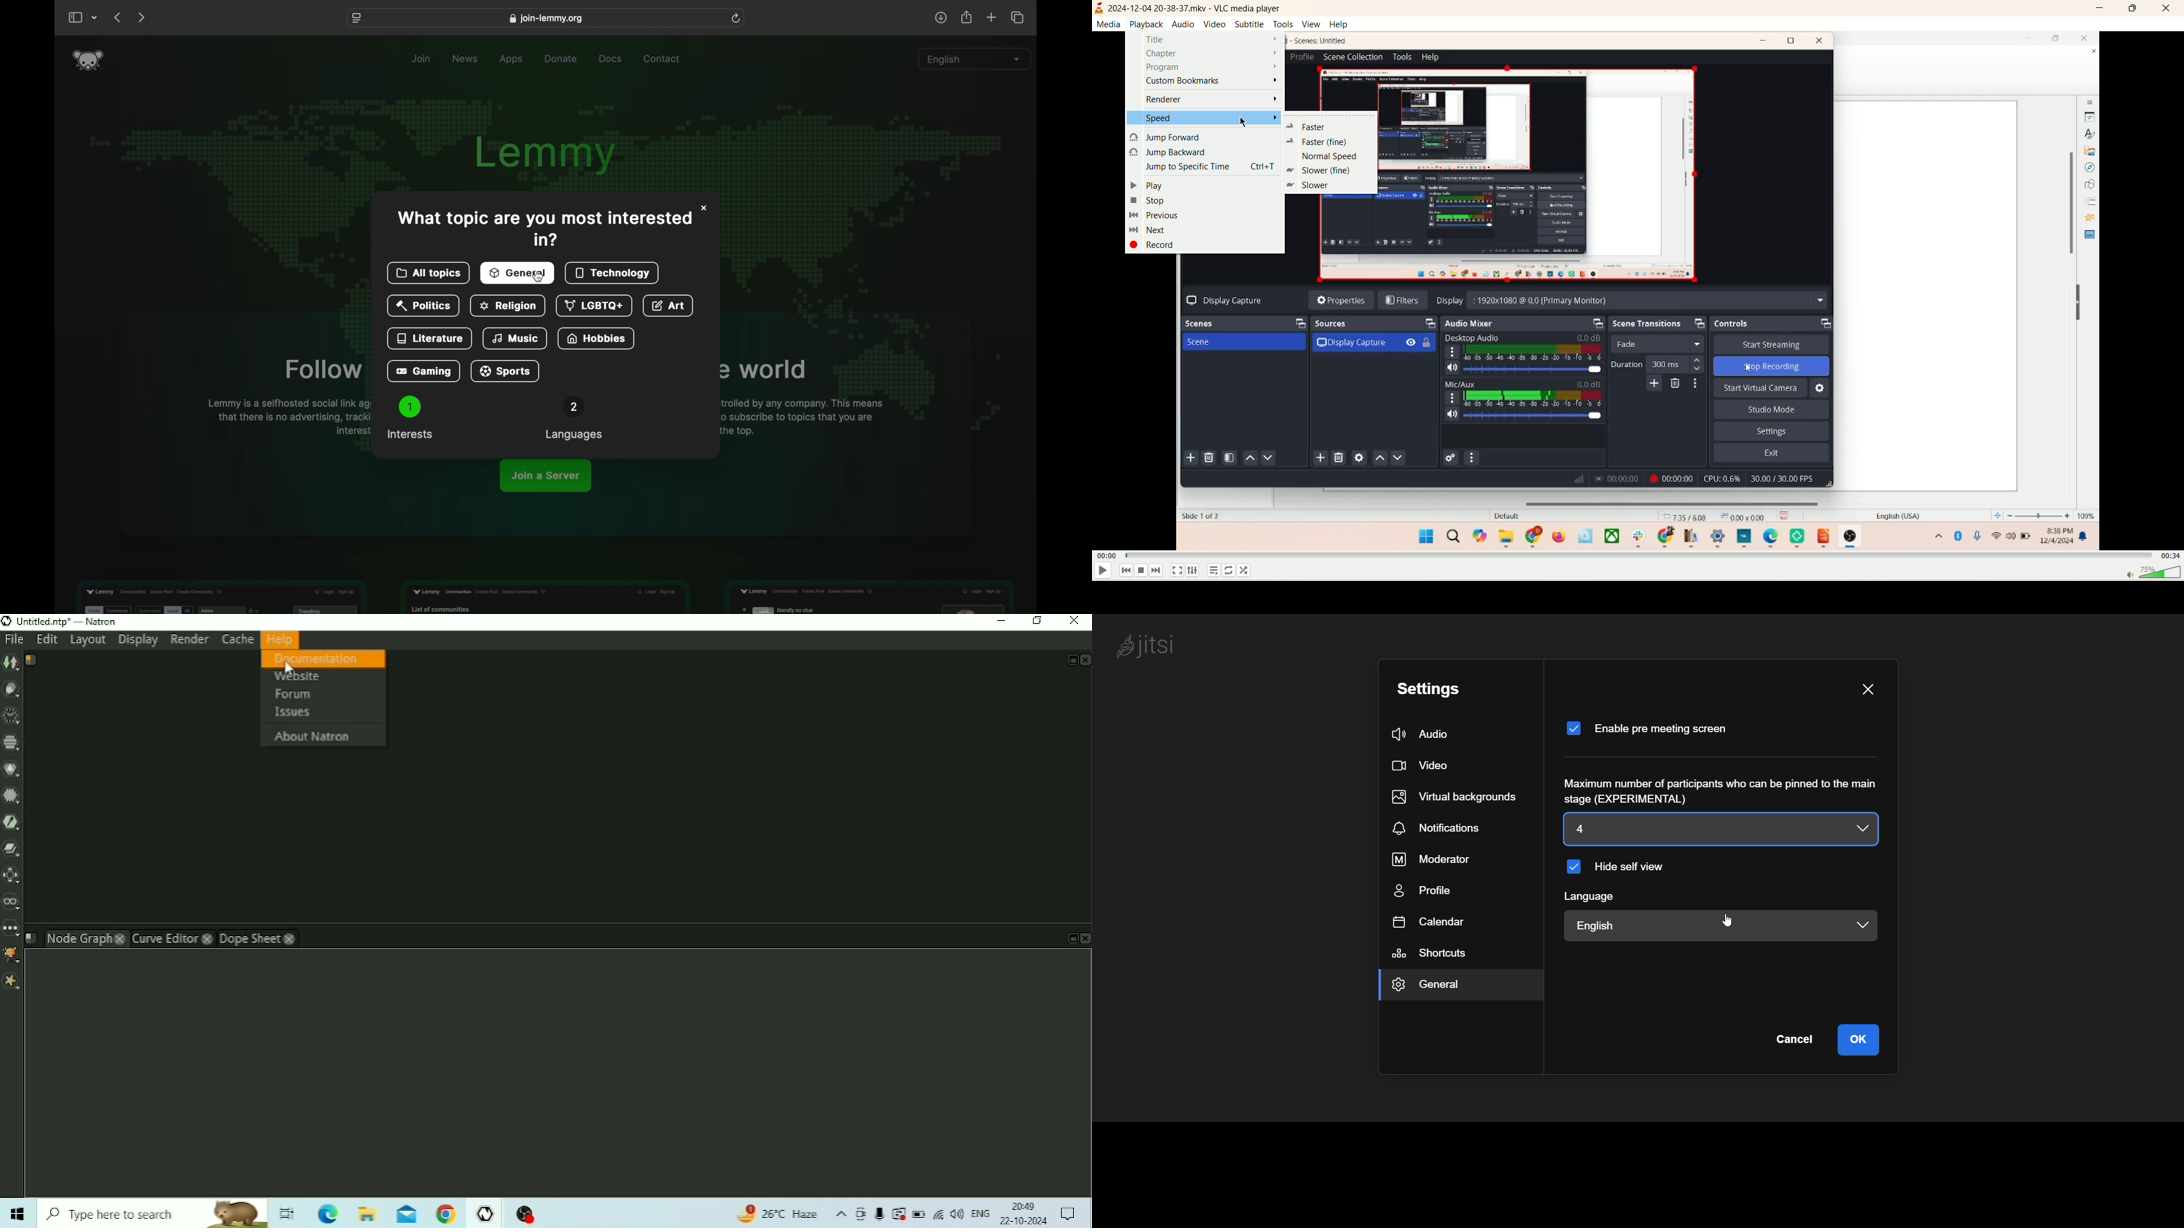  I want to click on close, so click(2168, 9).